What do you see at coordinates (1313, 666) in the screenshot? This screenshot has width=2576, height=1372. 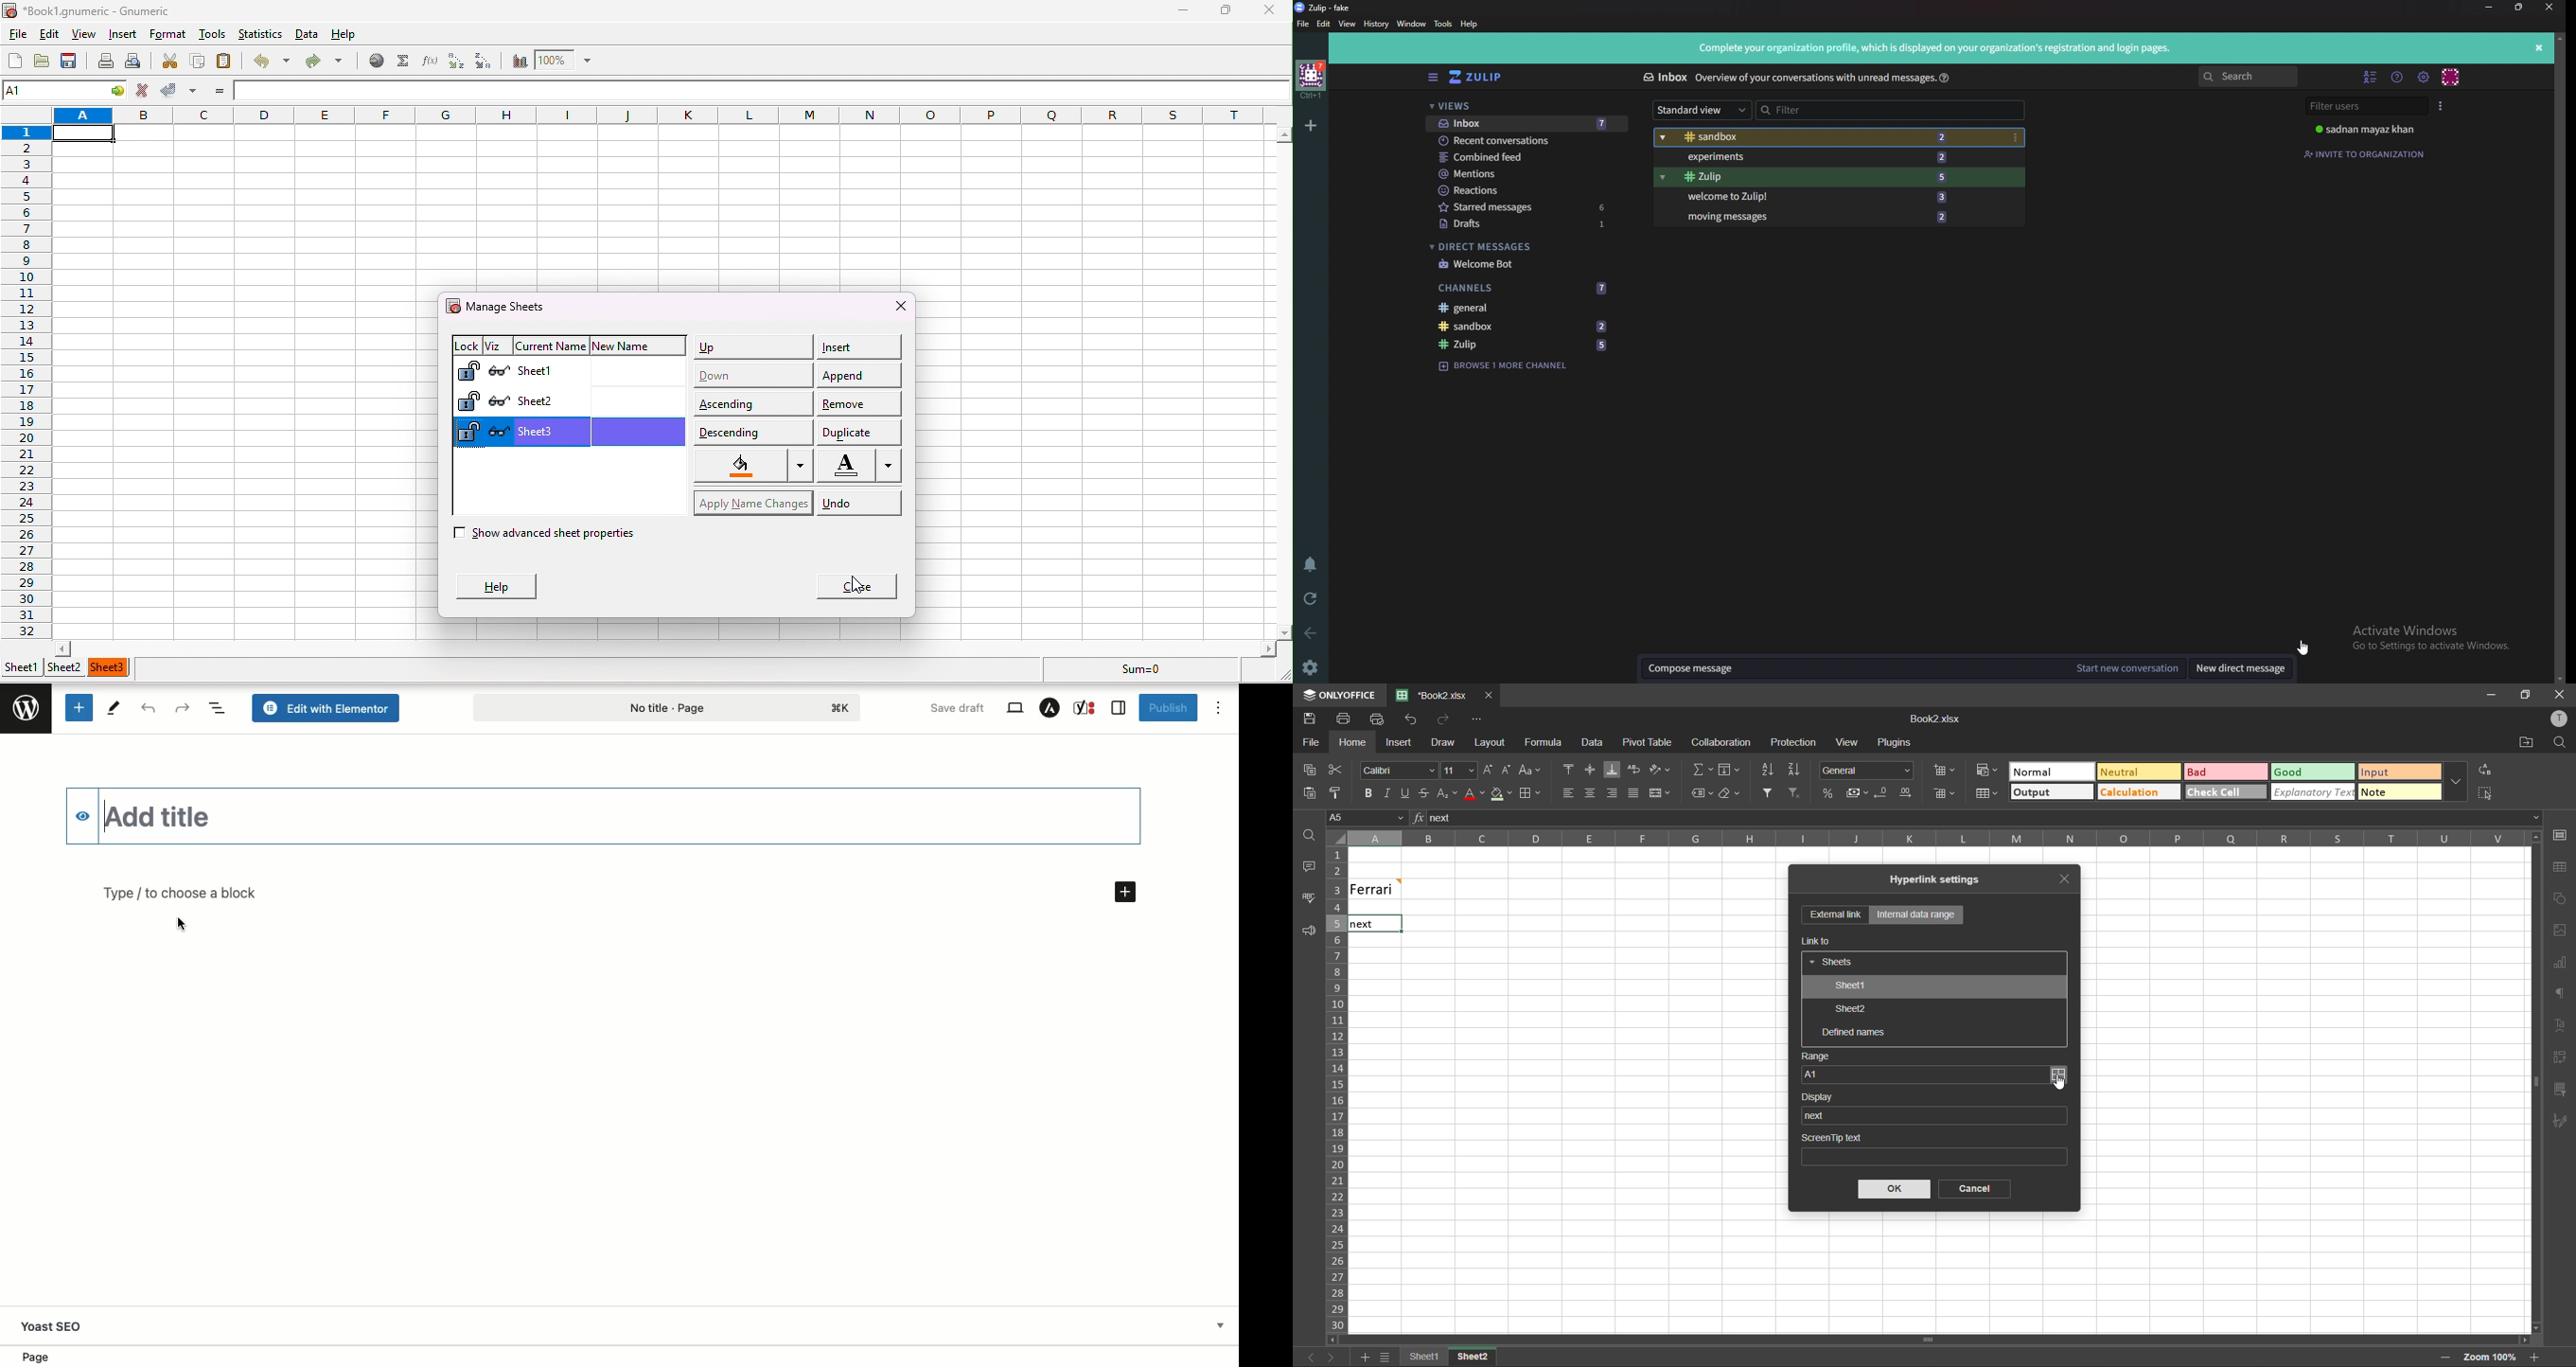 I see `Settings` at bounding box center [1313, 666].